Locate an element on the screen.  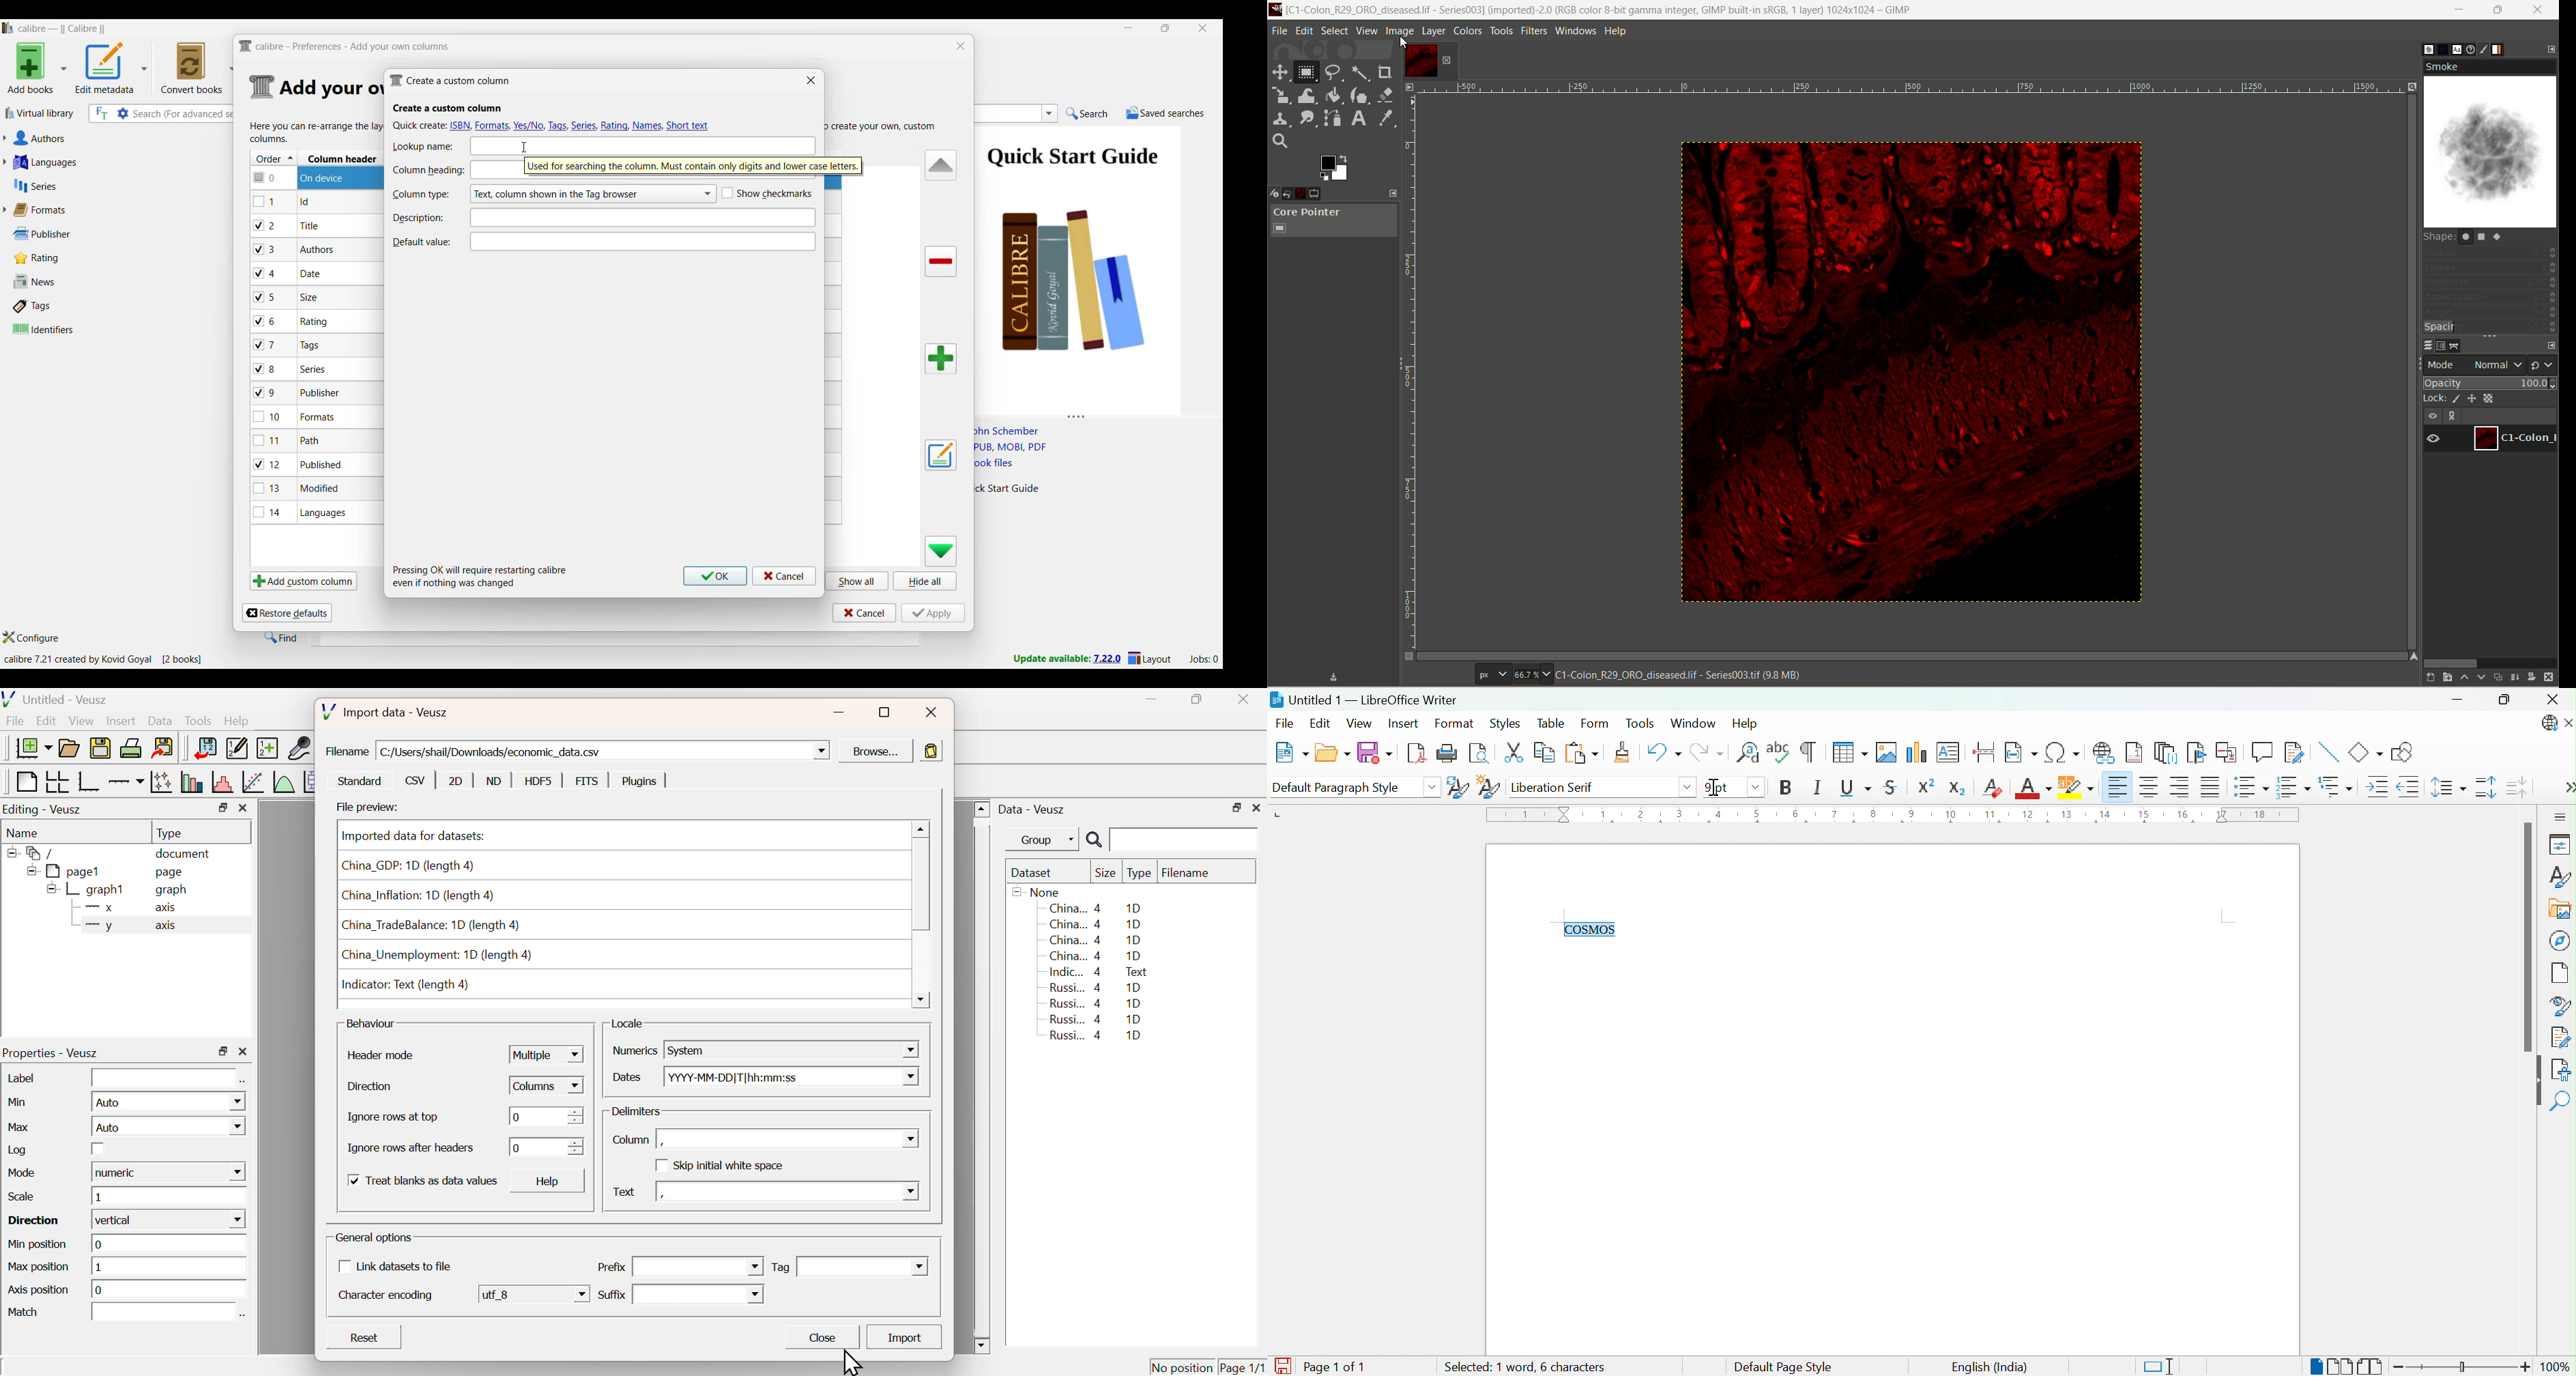
scale bar is located at coordinates (1413, 376).